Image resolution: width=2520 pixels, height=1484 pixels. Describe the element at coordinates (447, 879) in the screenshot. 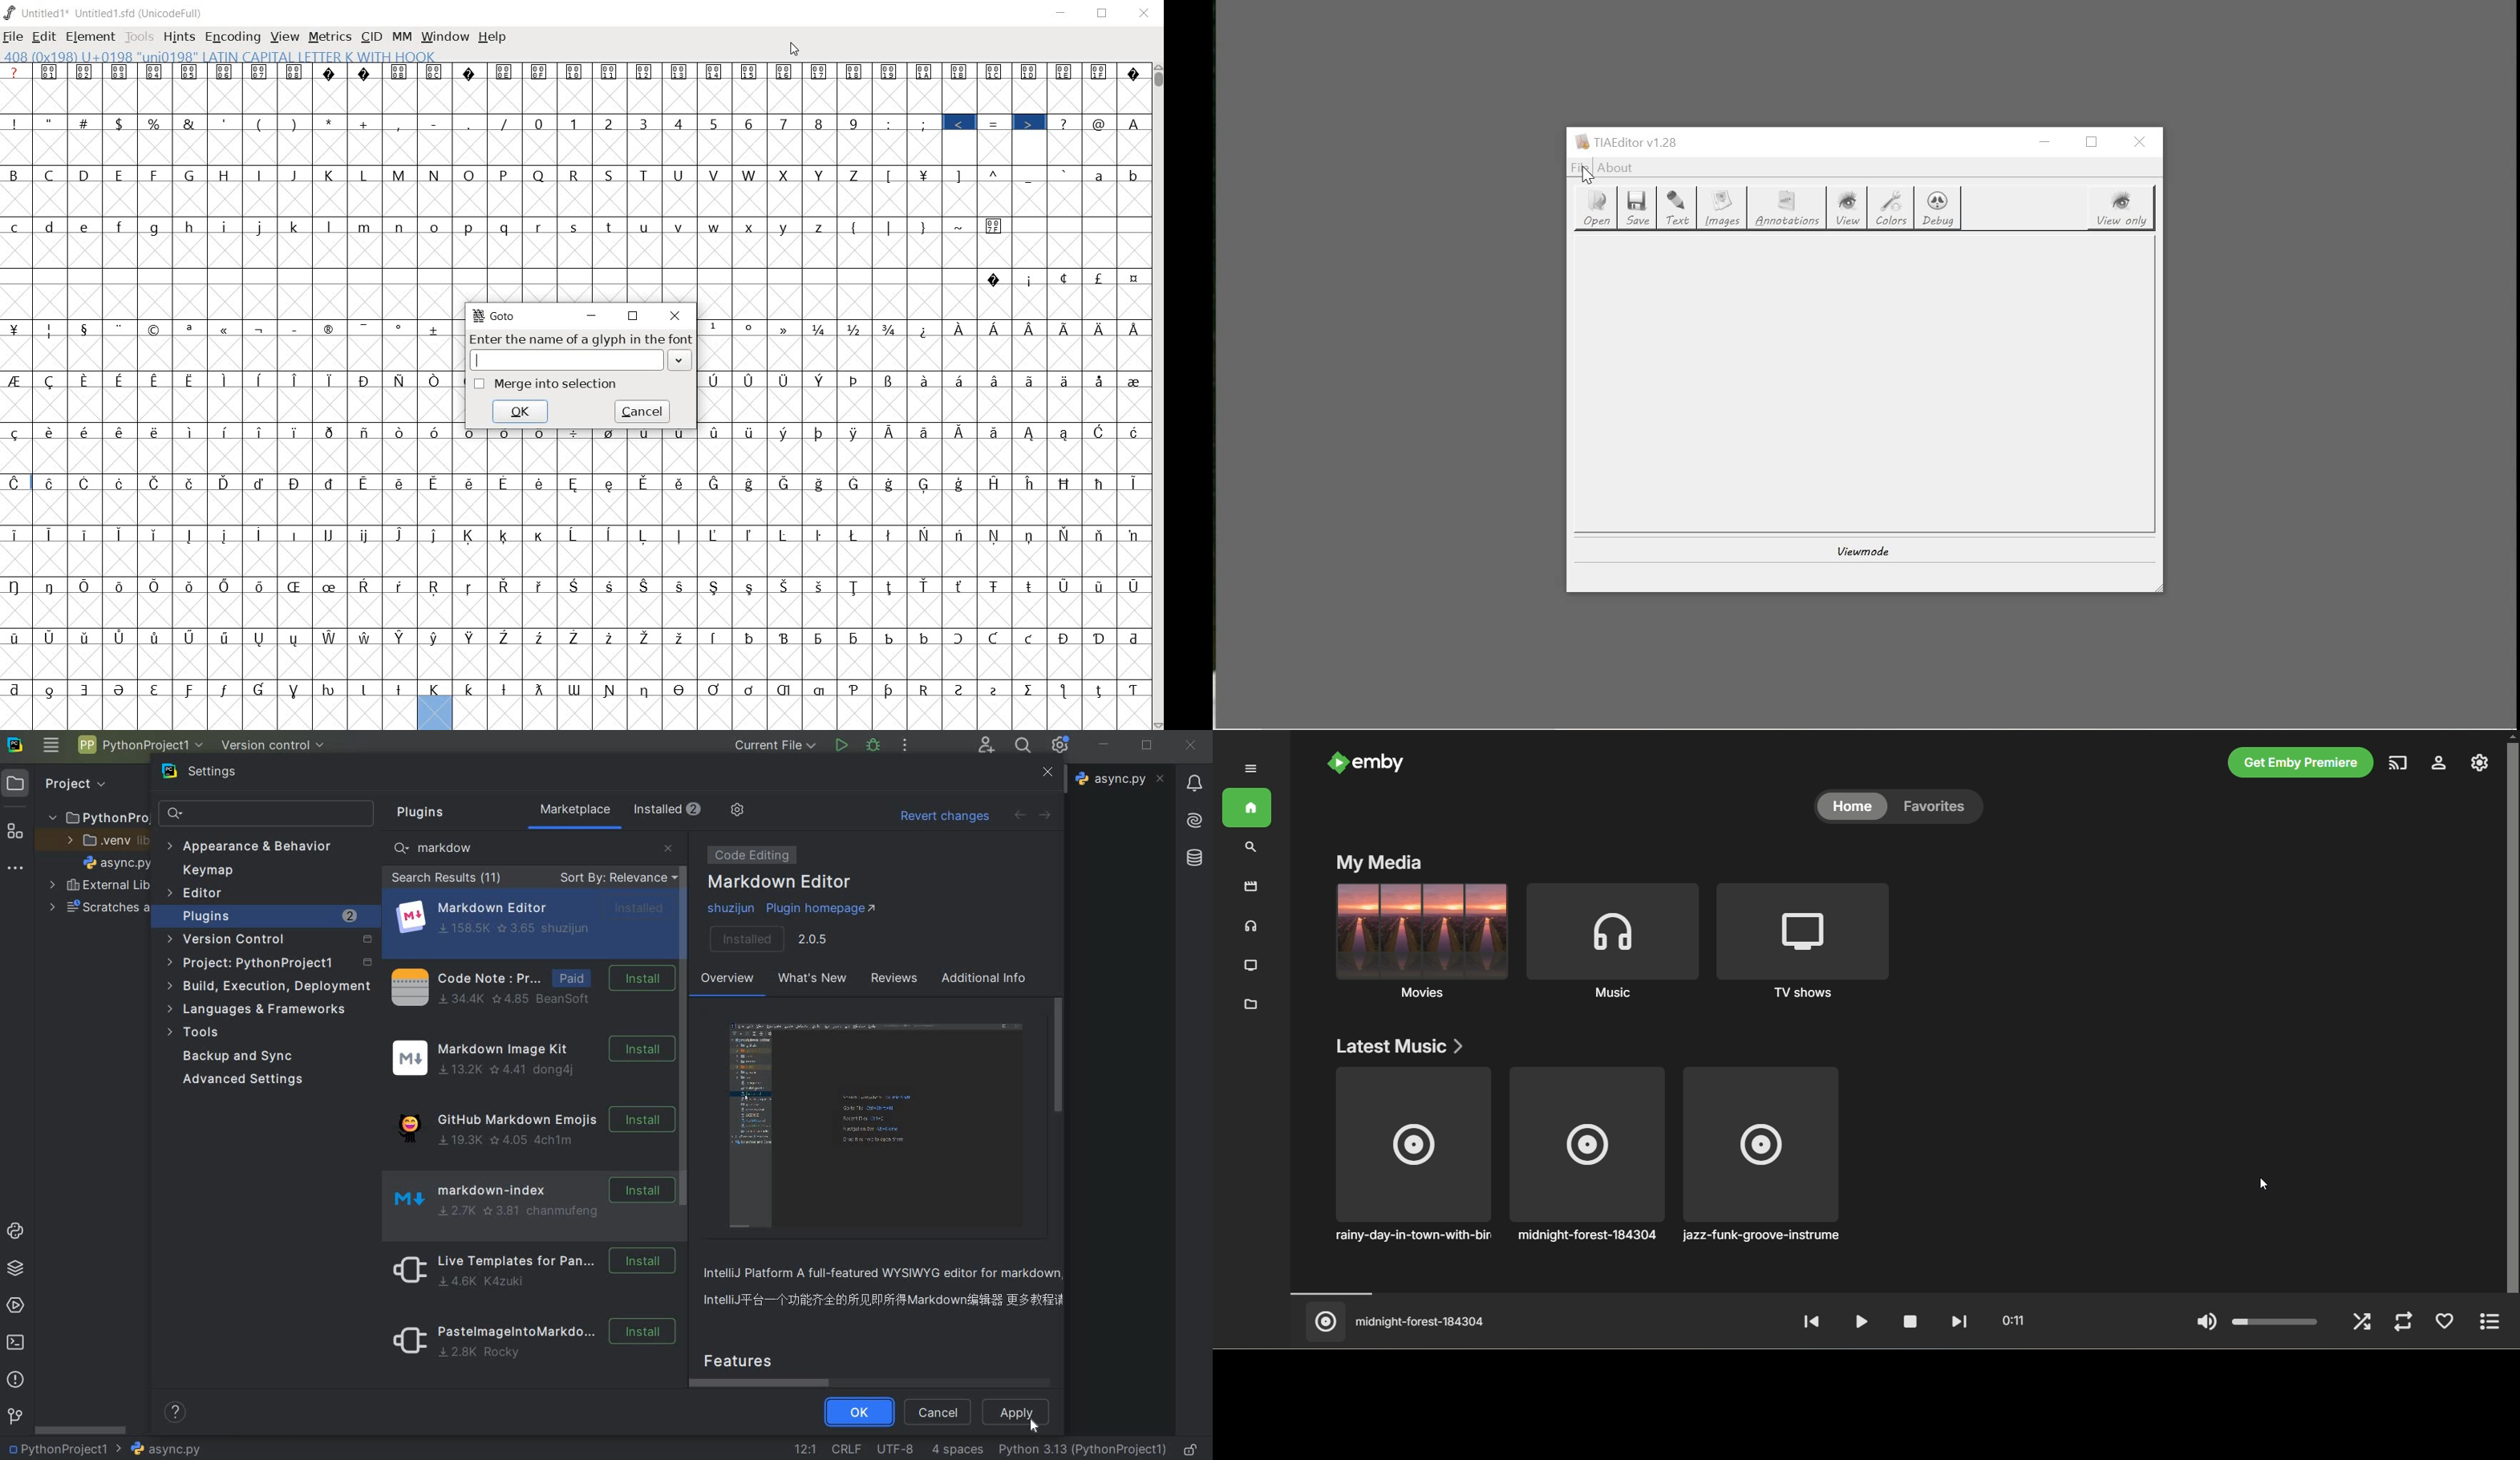

I see `search results` at that location.